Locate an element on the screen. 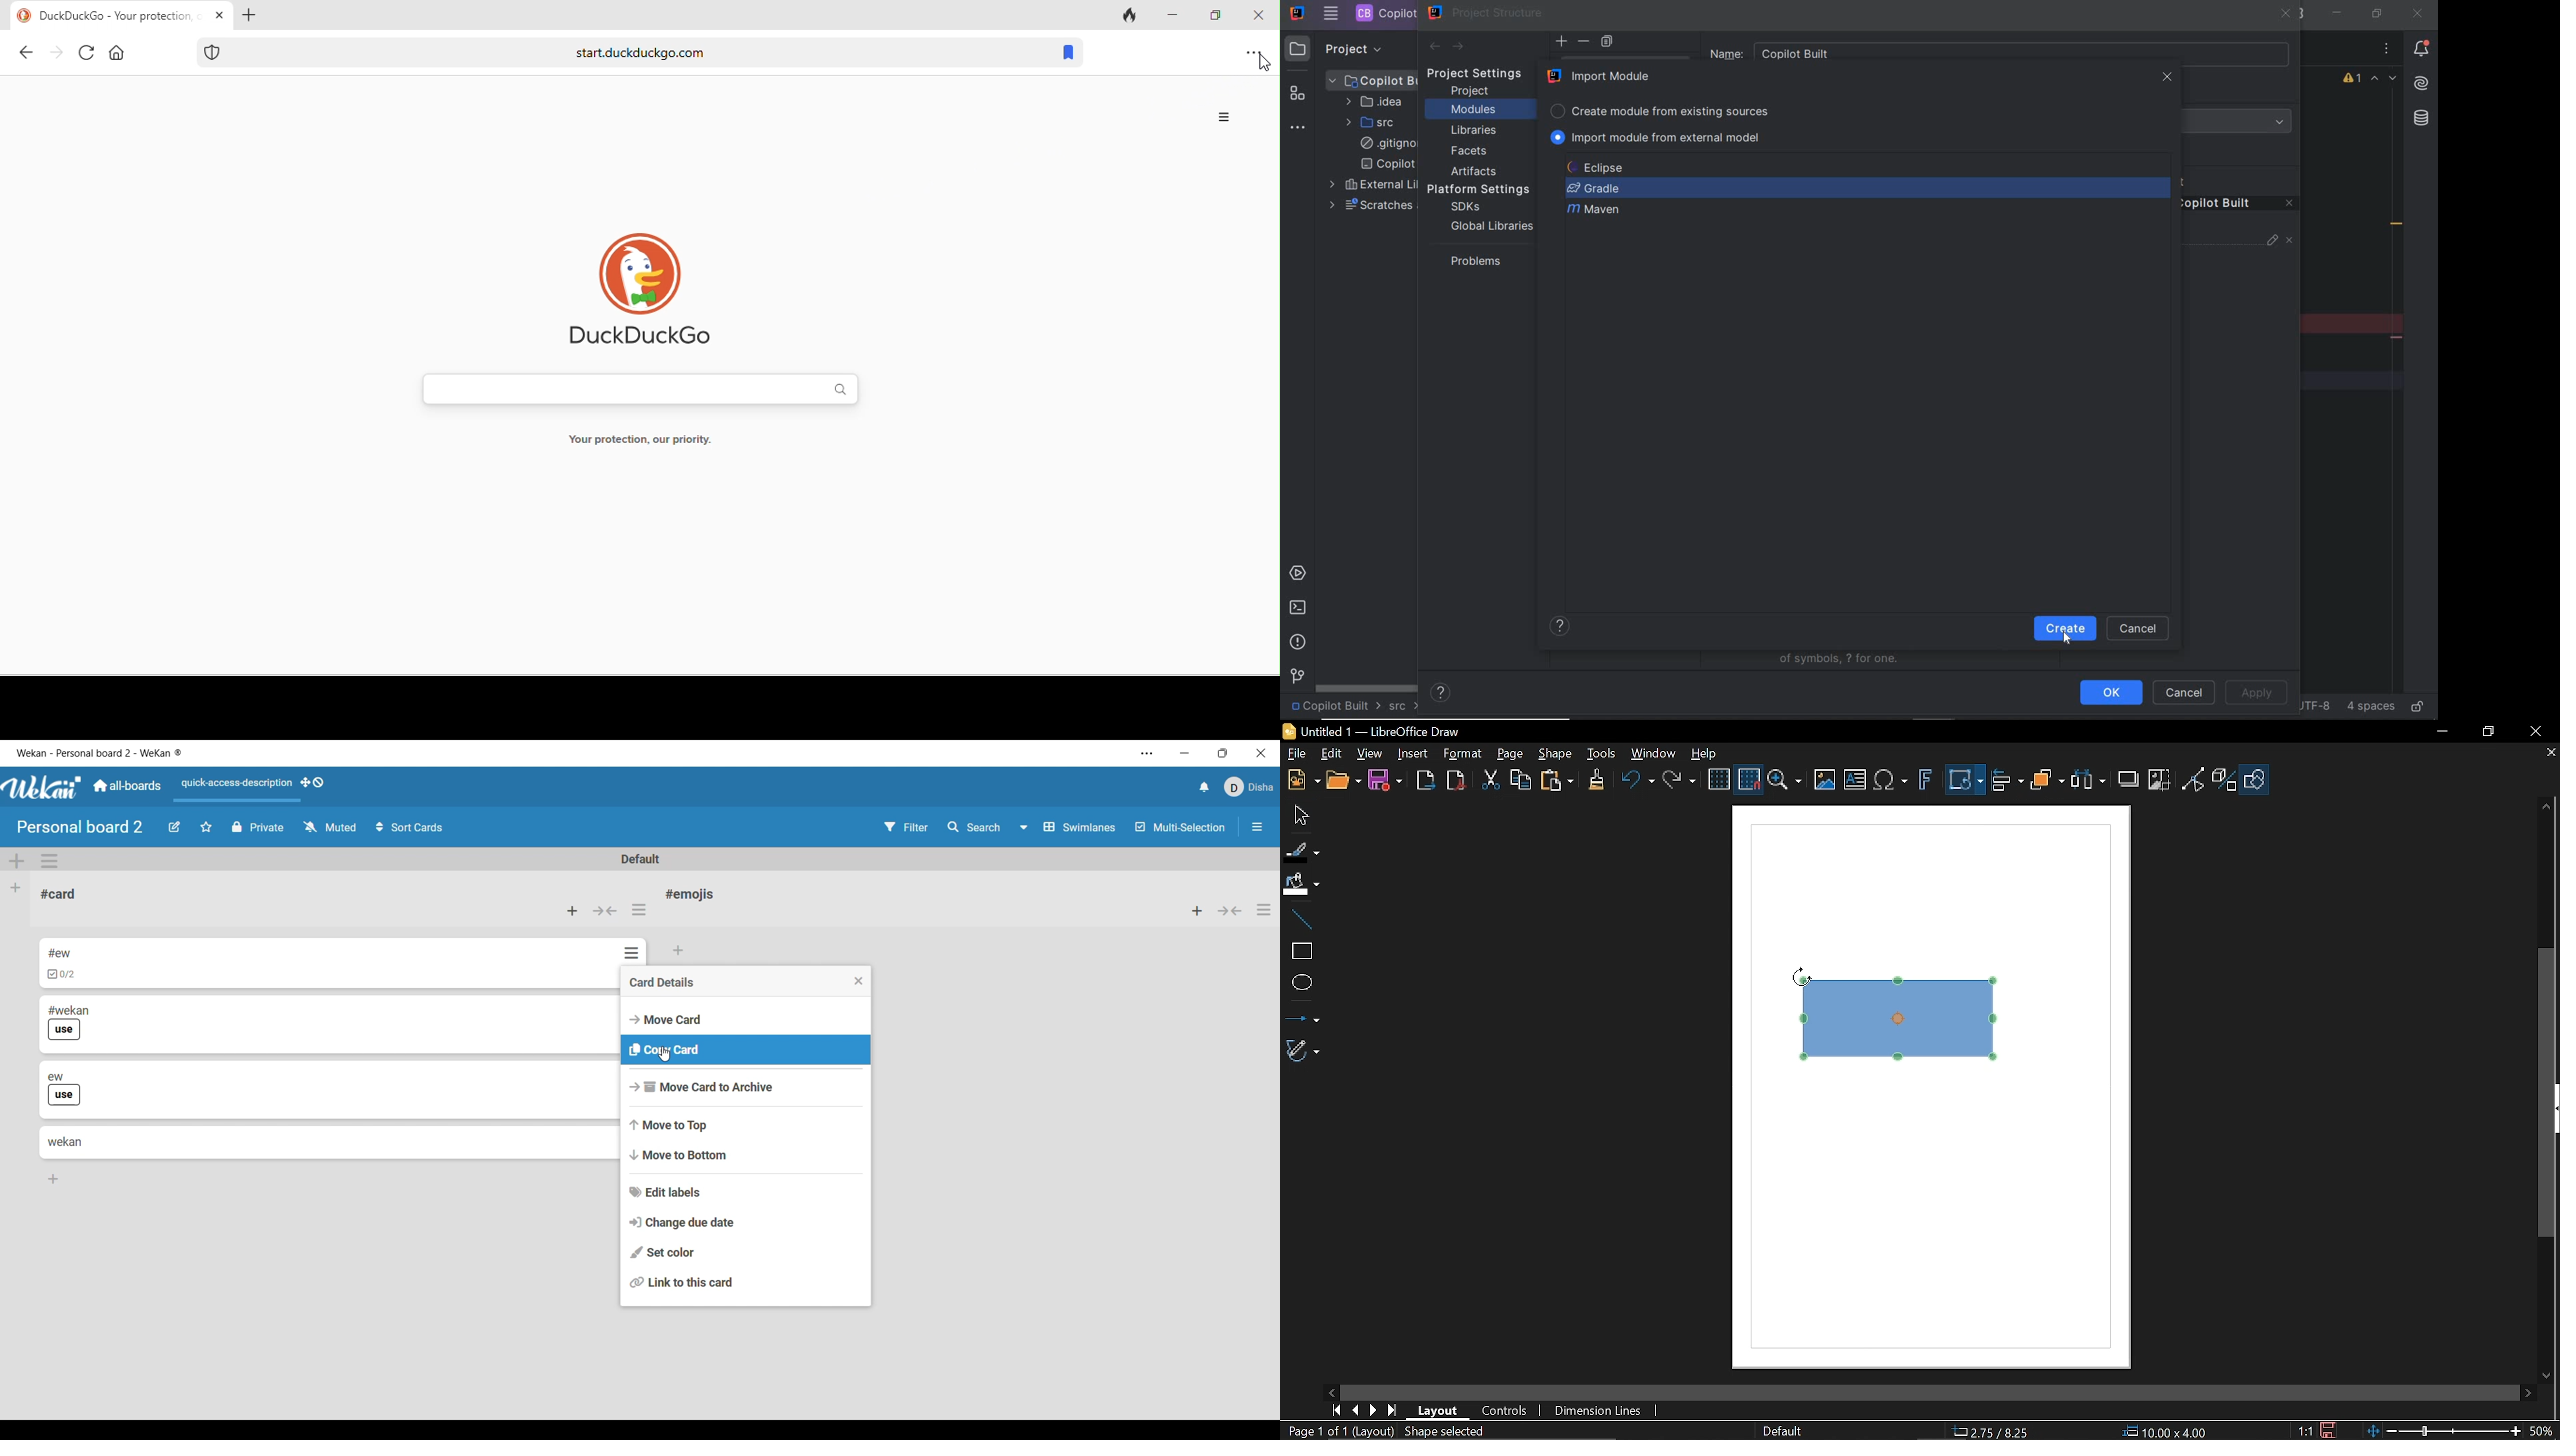 The height and width of the screenshot is (1456, 2576). Add card to top of list is located at coordinates (572, 911).